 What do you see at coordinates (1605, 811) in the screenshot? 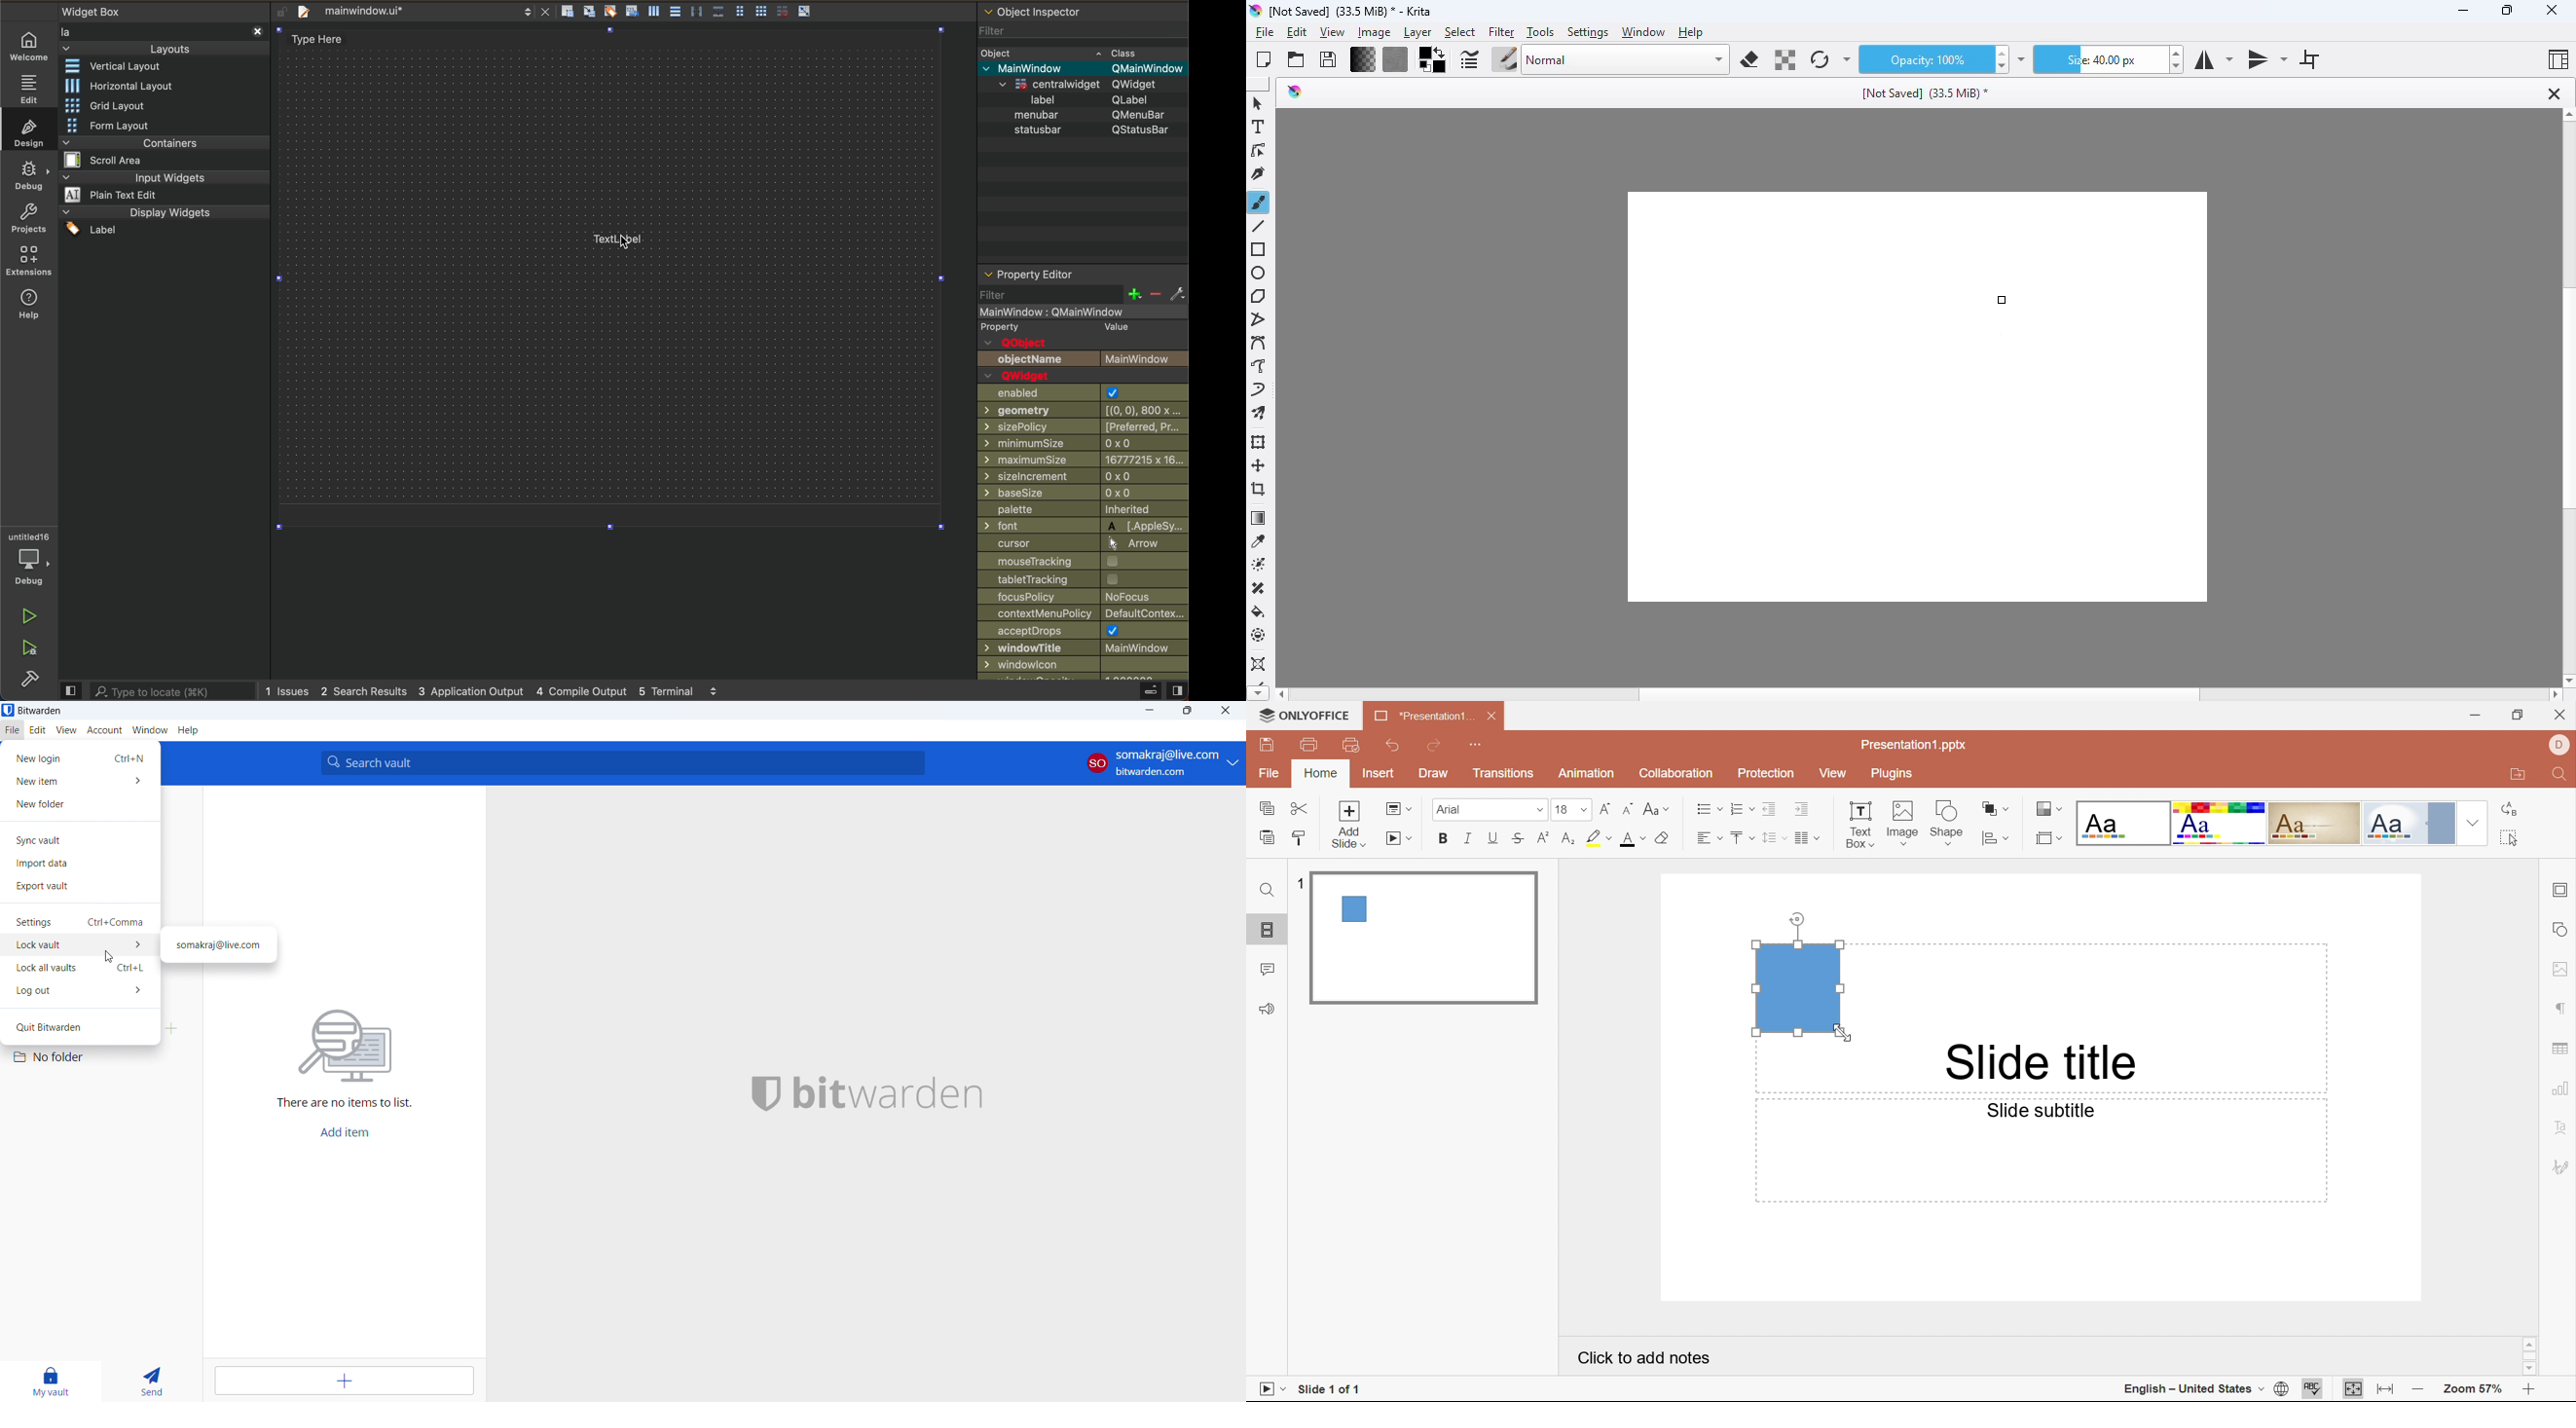
I see `Increment font size` at bounding box center [1605, 811].